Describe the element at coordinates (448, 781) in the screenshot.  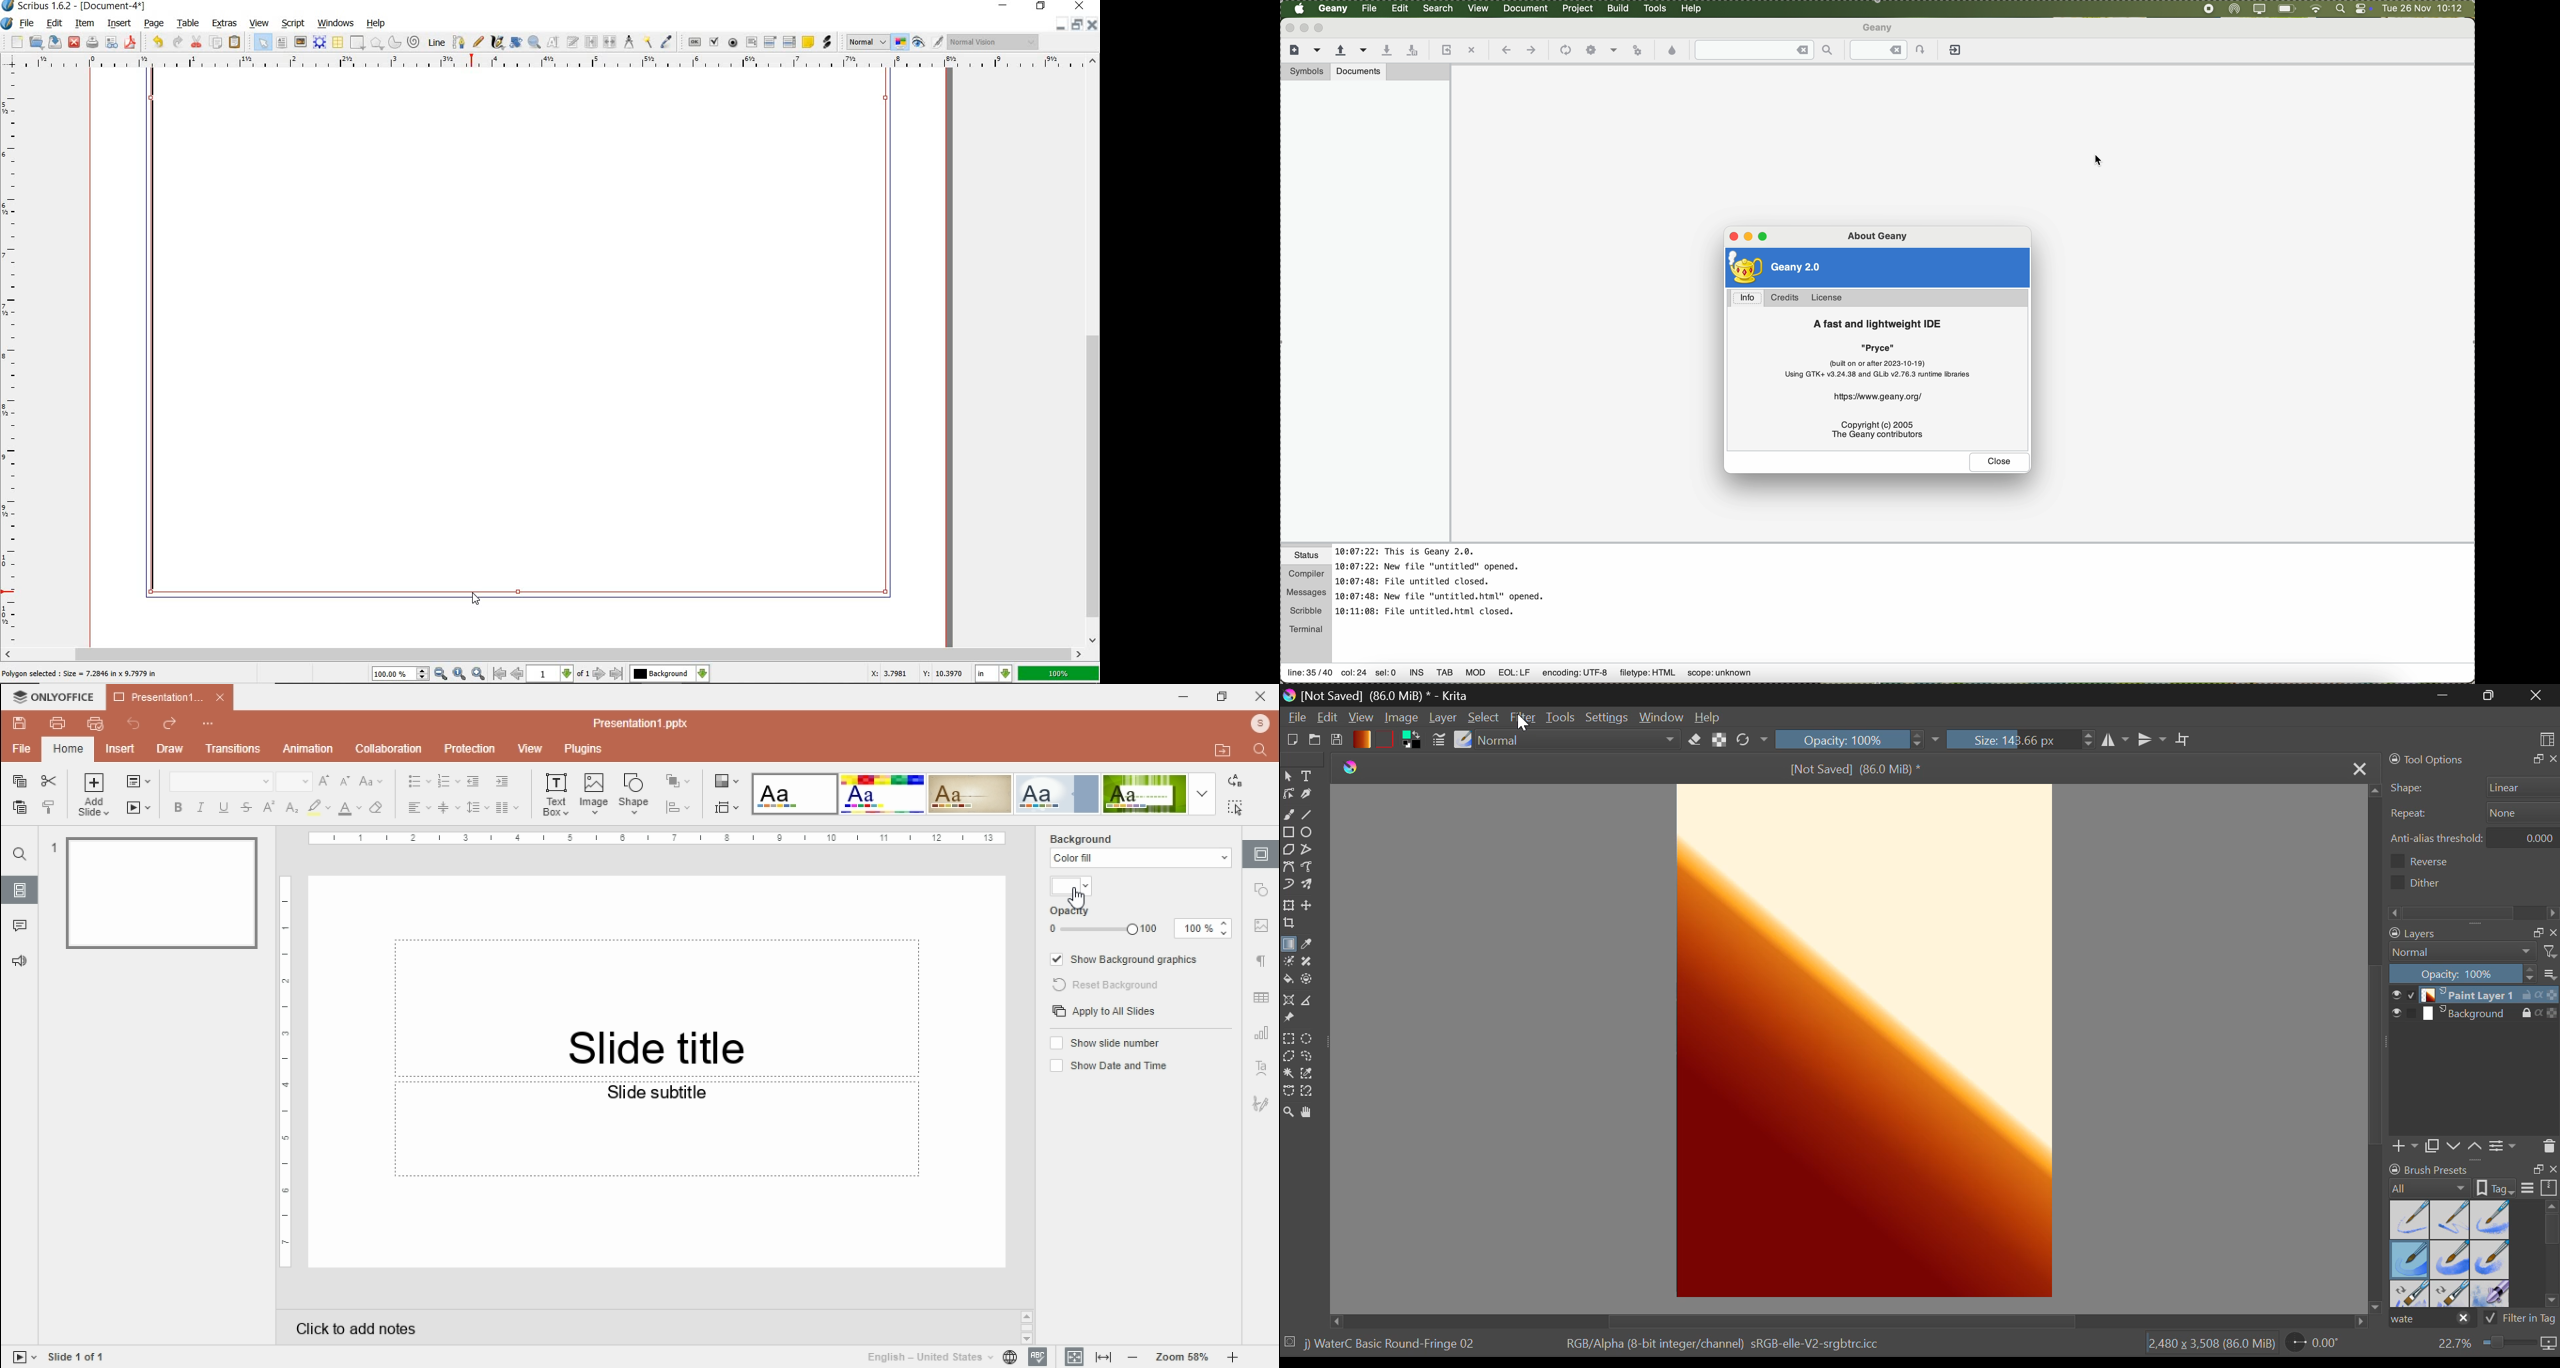
I see `numbering` at that location.